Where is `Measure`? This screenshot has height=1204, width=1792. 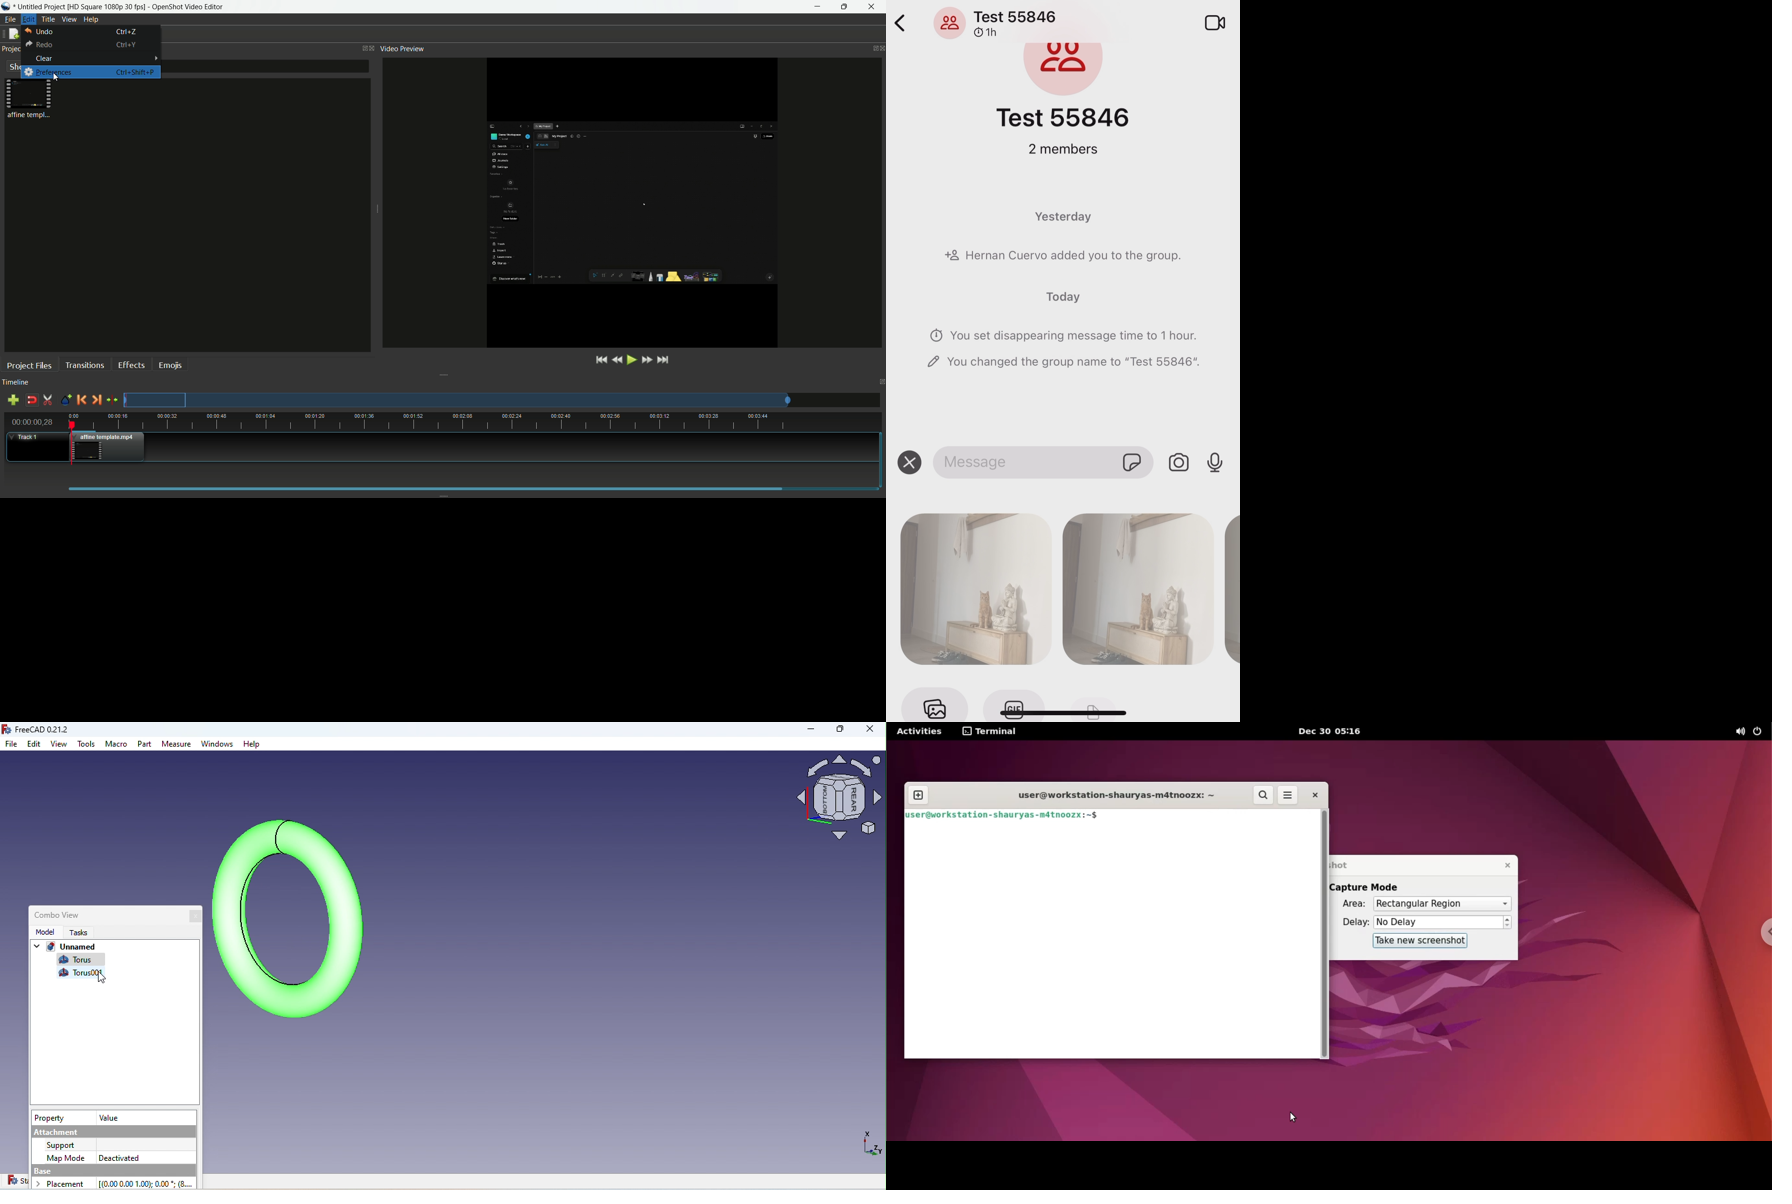
Measure is located at coordinates (177, 745).